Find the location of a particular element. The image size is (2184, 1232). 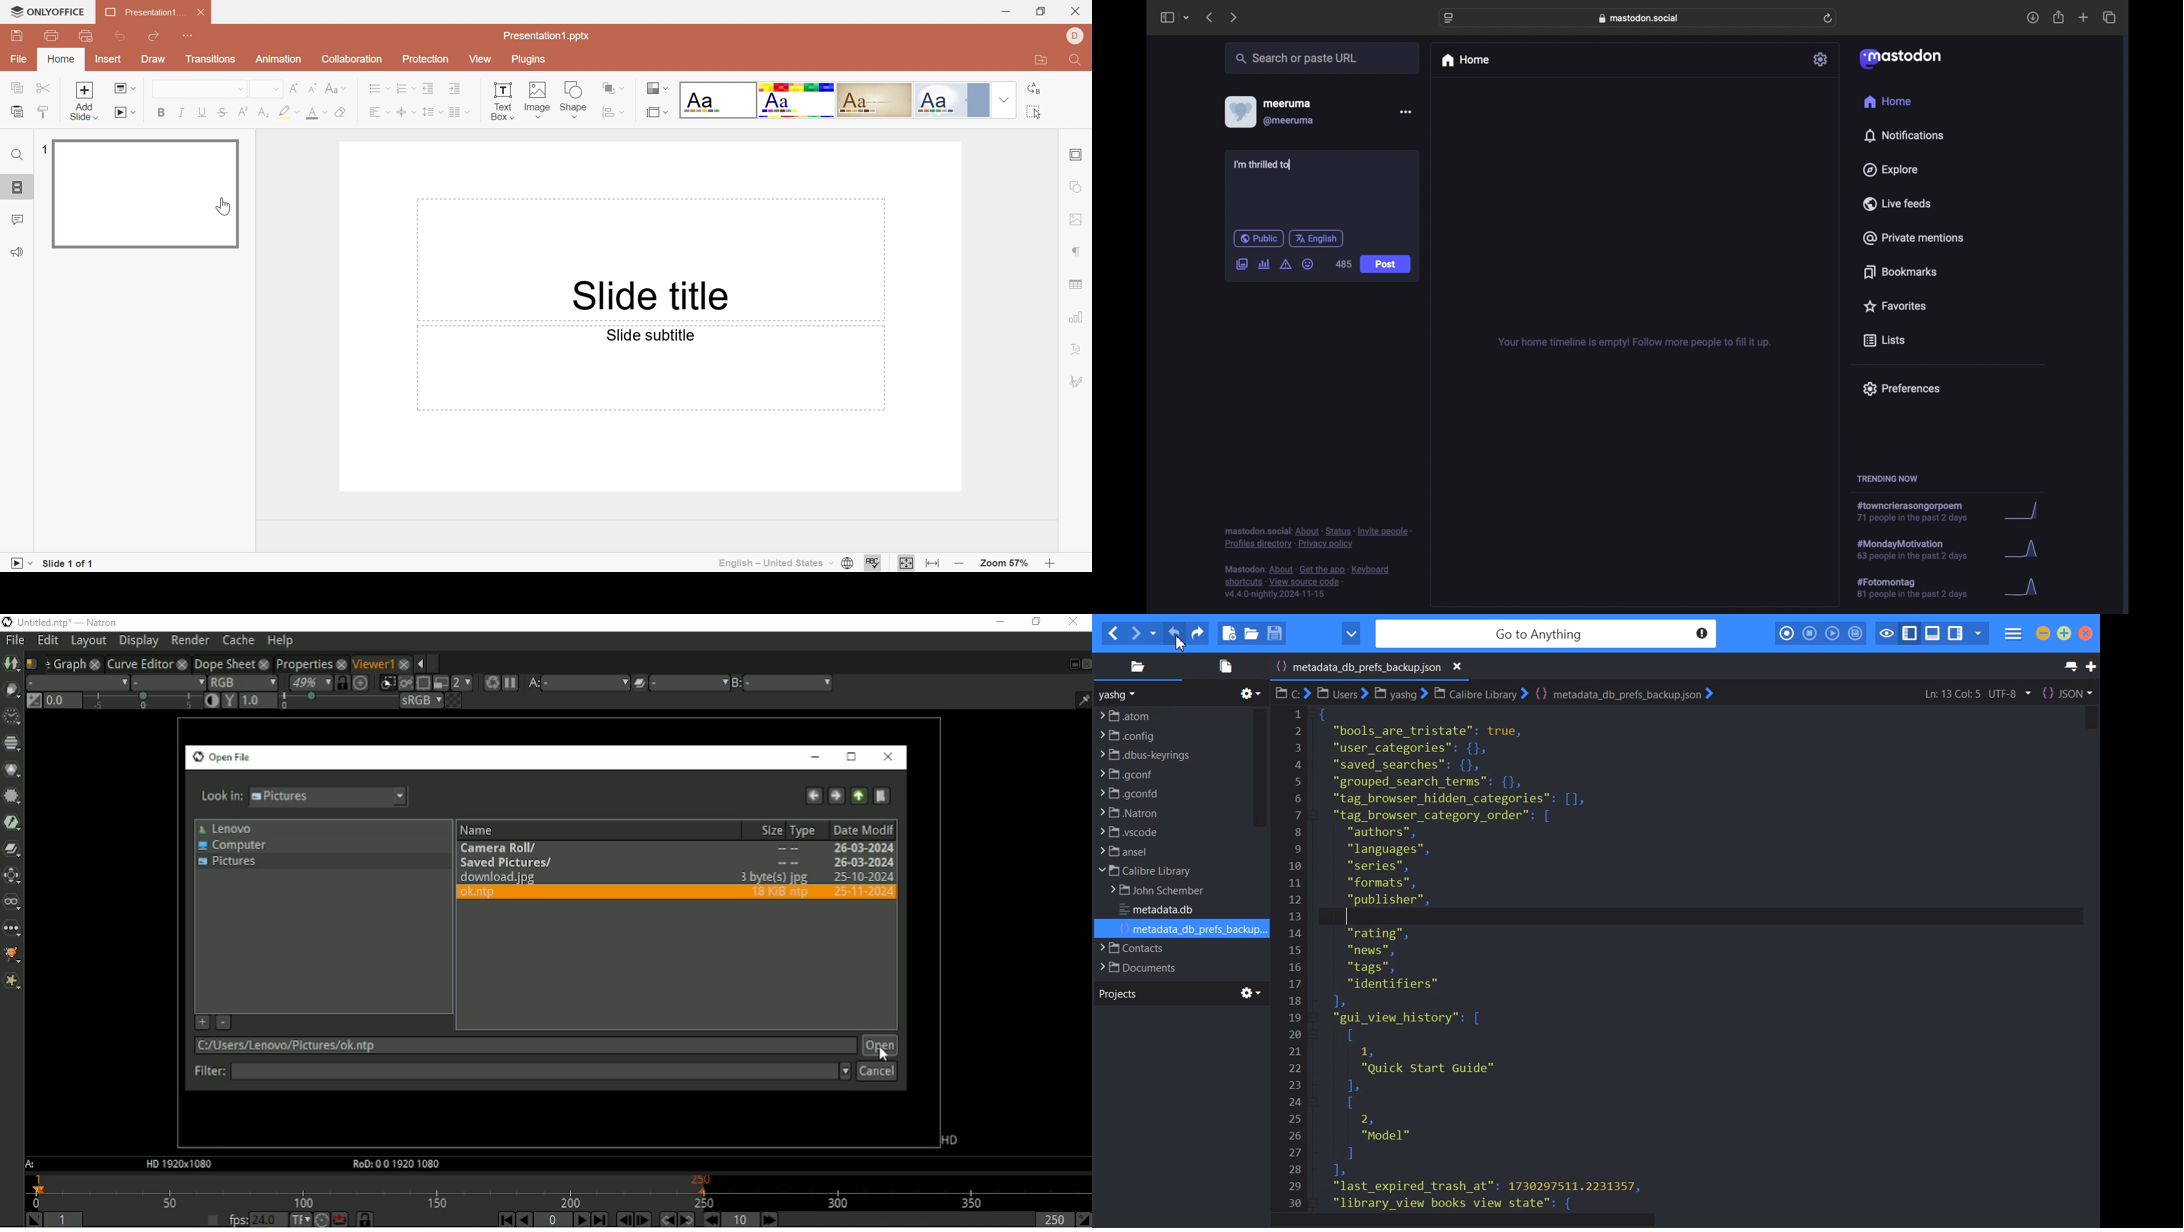

Select all is located at coordinates (1033, 112).